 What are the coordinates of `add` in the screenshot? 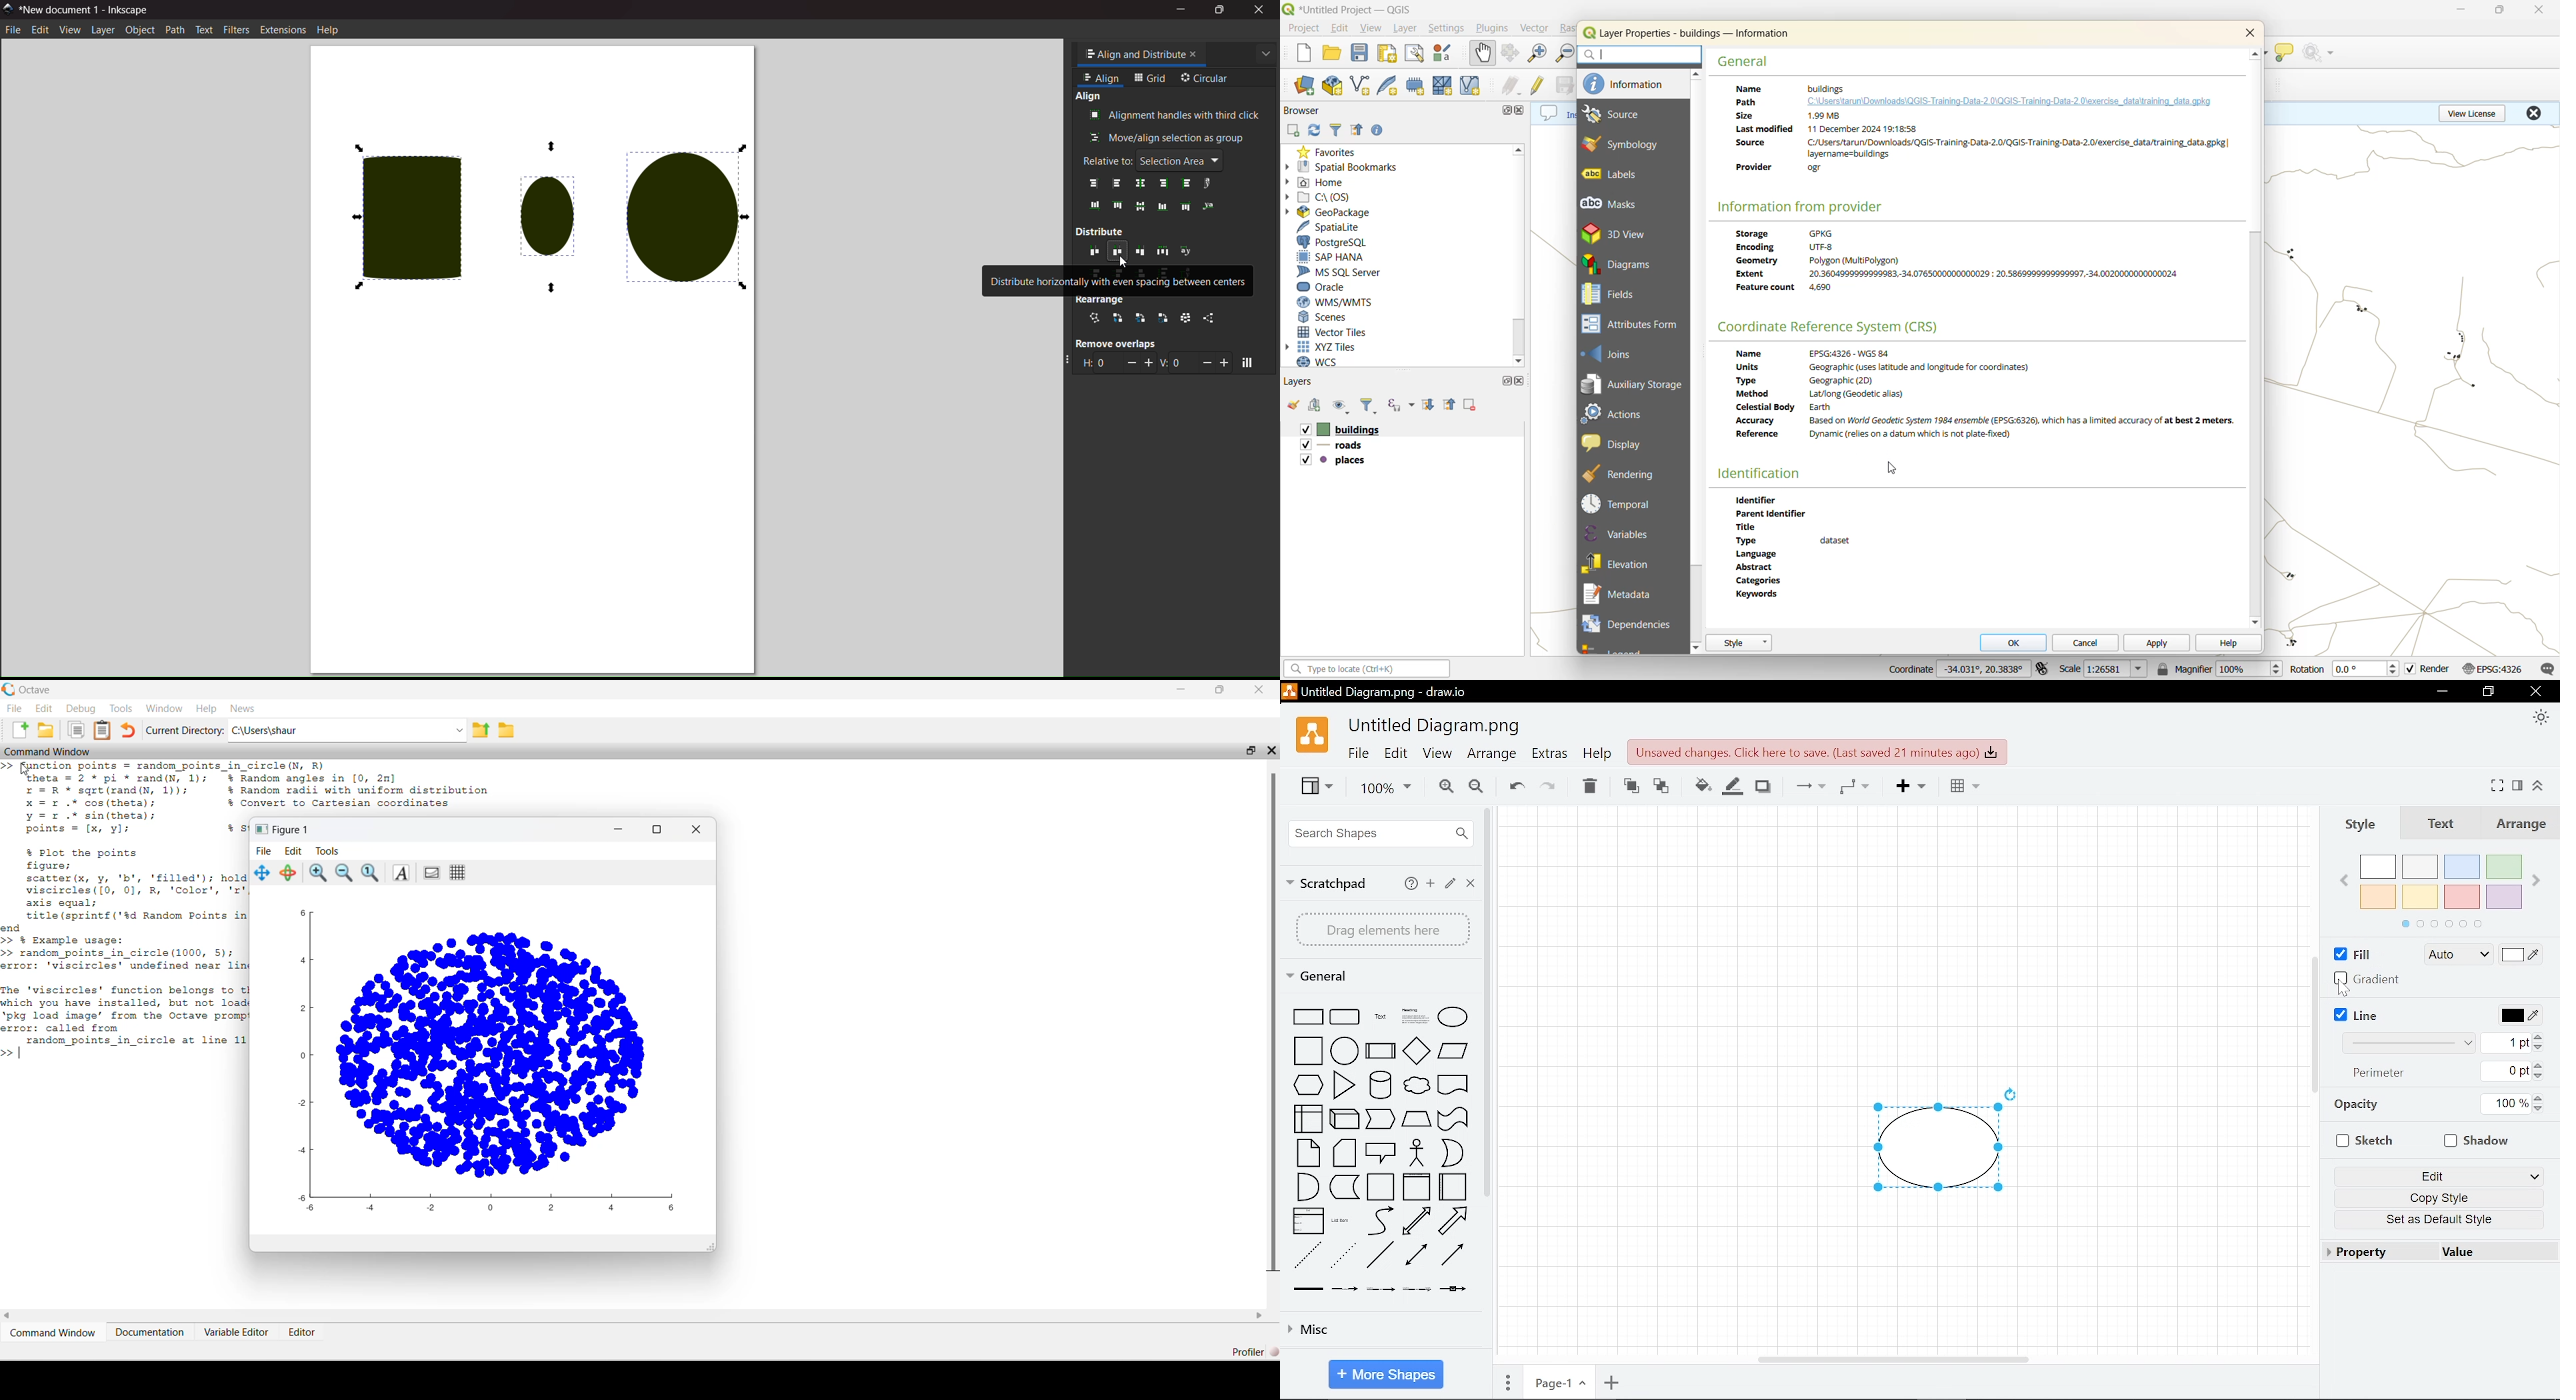 It's located at (1429, 884).